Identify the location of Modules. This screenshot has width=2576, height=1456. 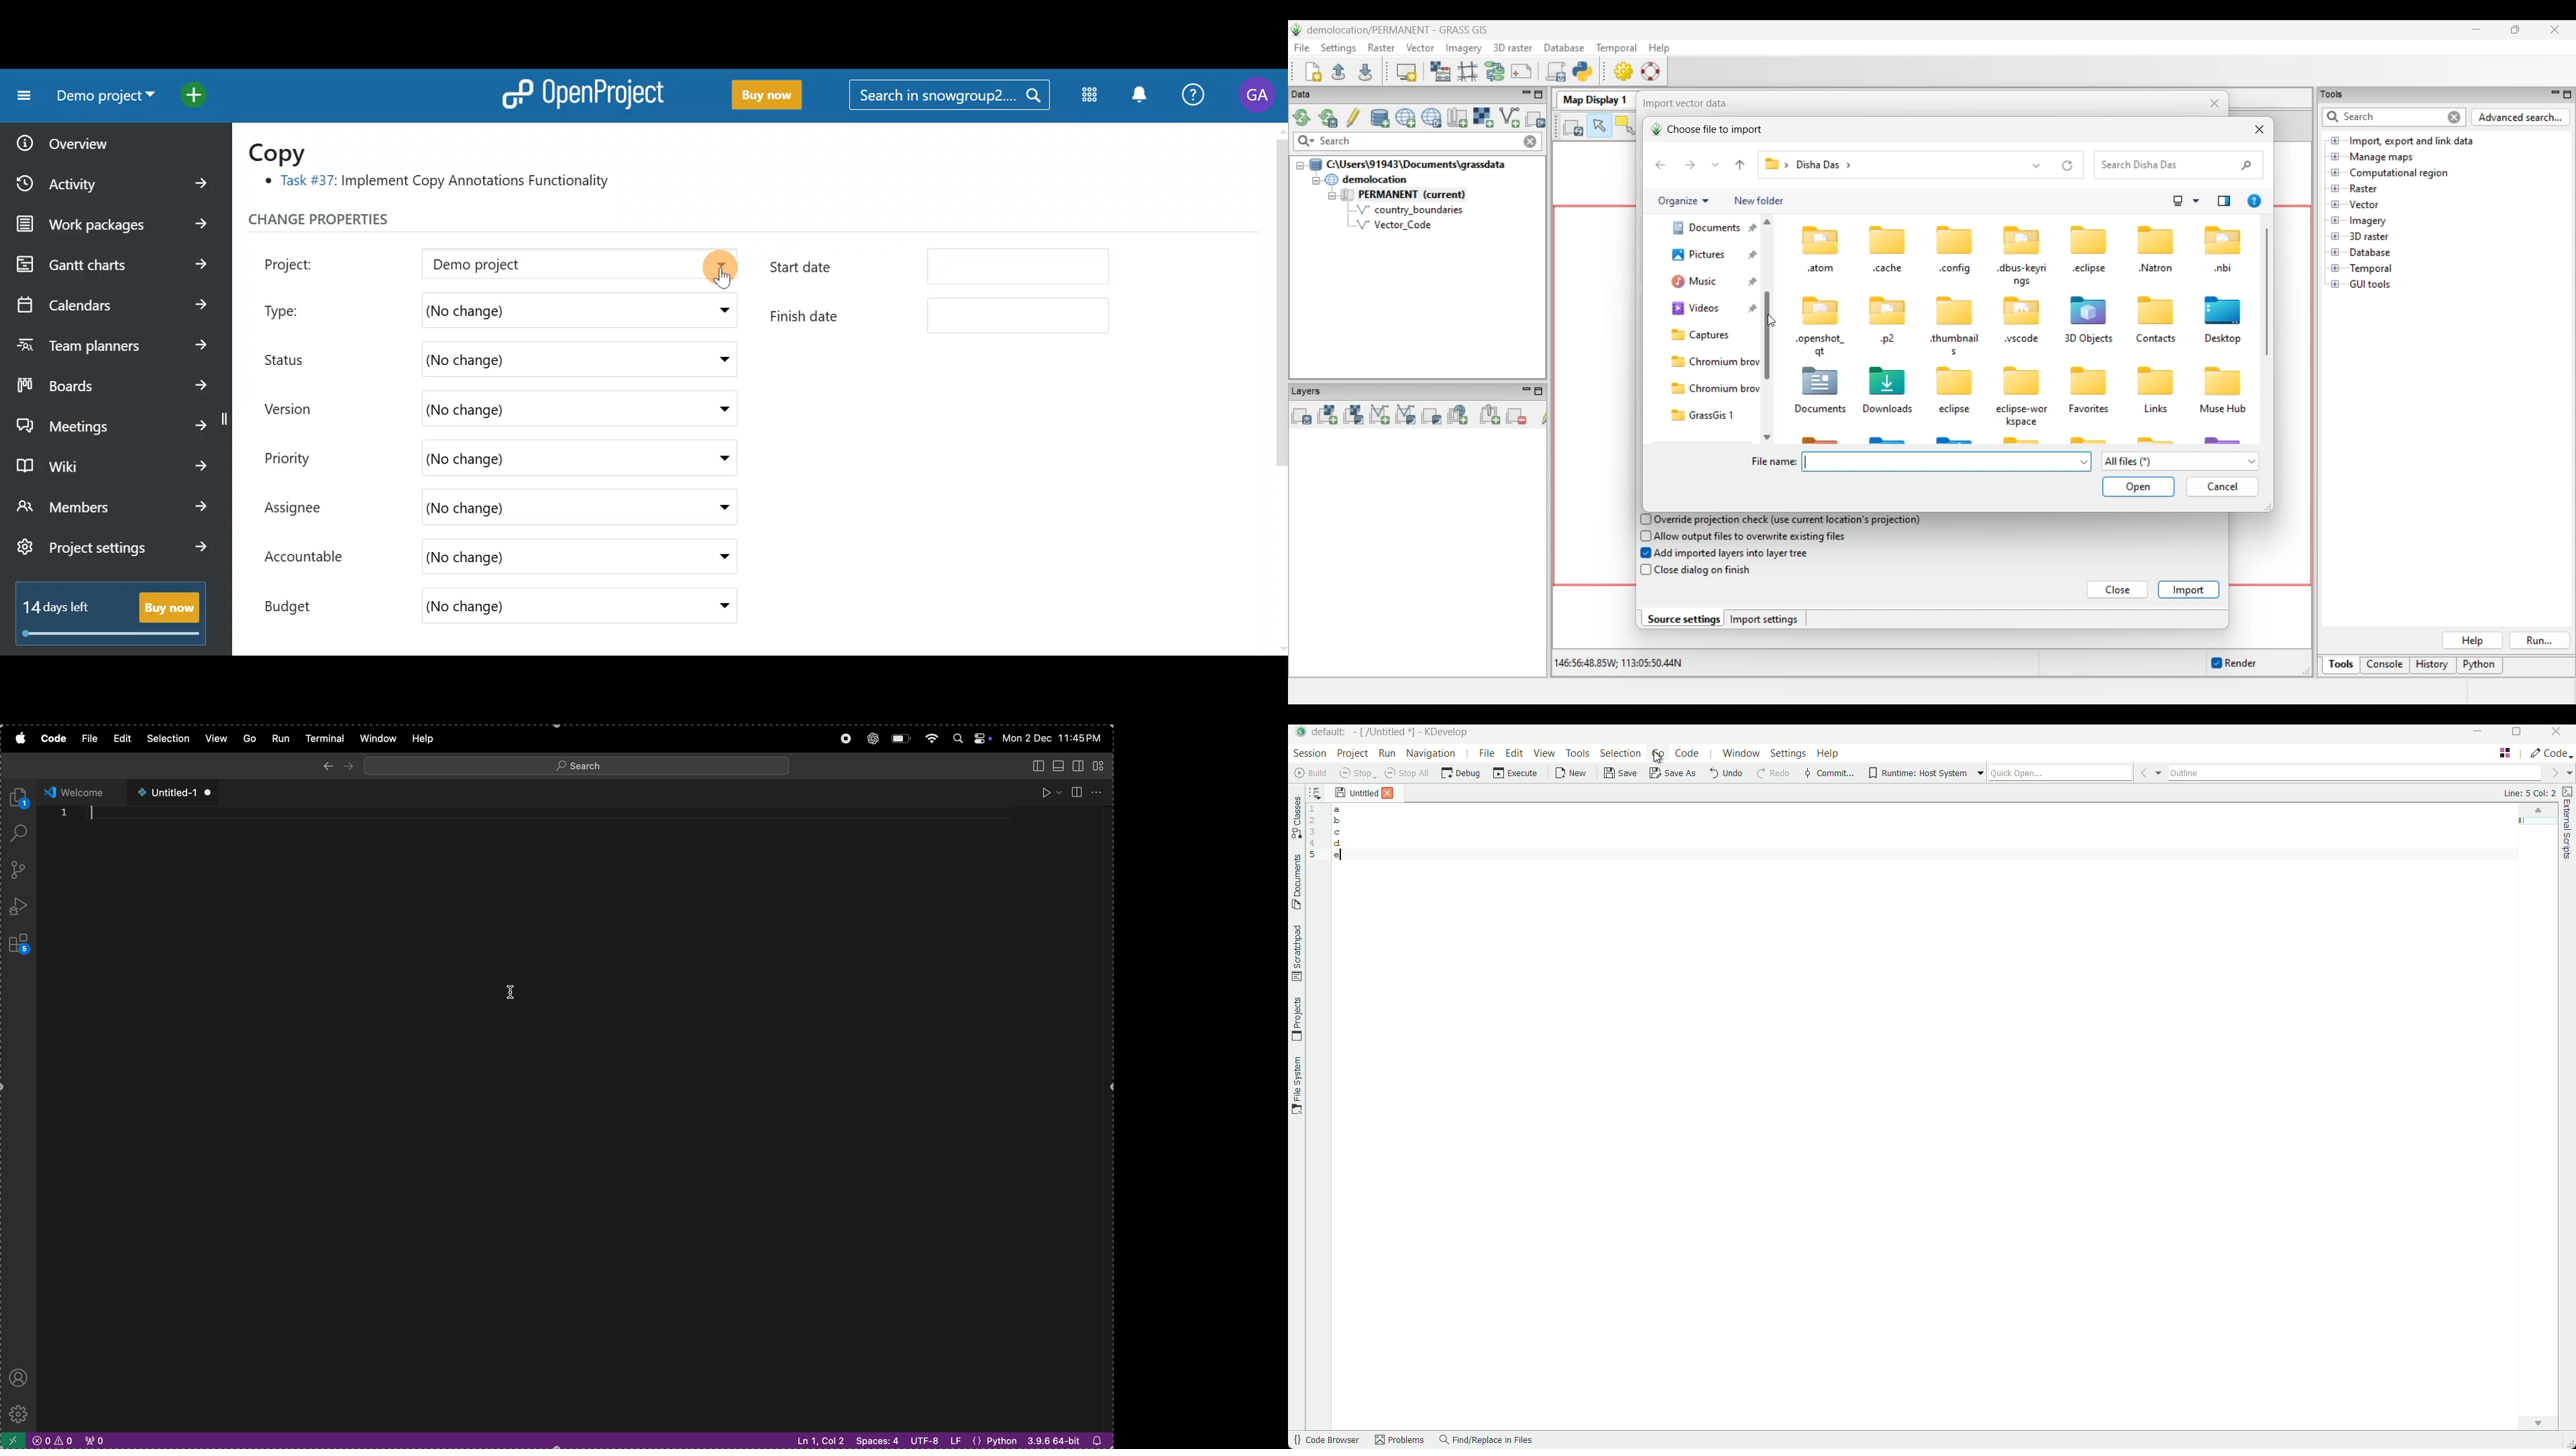
(1085, 97).